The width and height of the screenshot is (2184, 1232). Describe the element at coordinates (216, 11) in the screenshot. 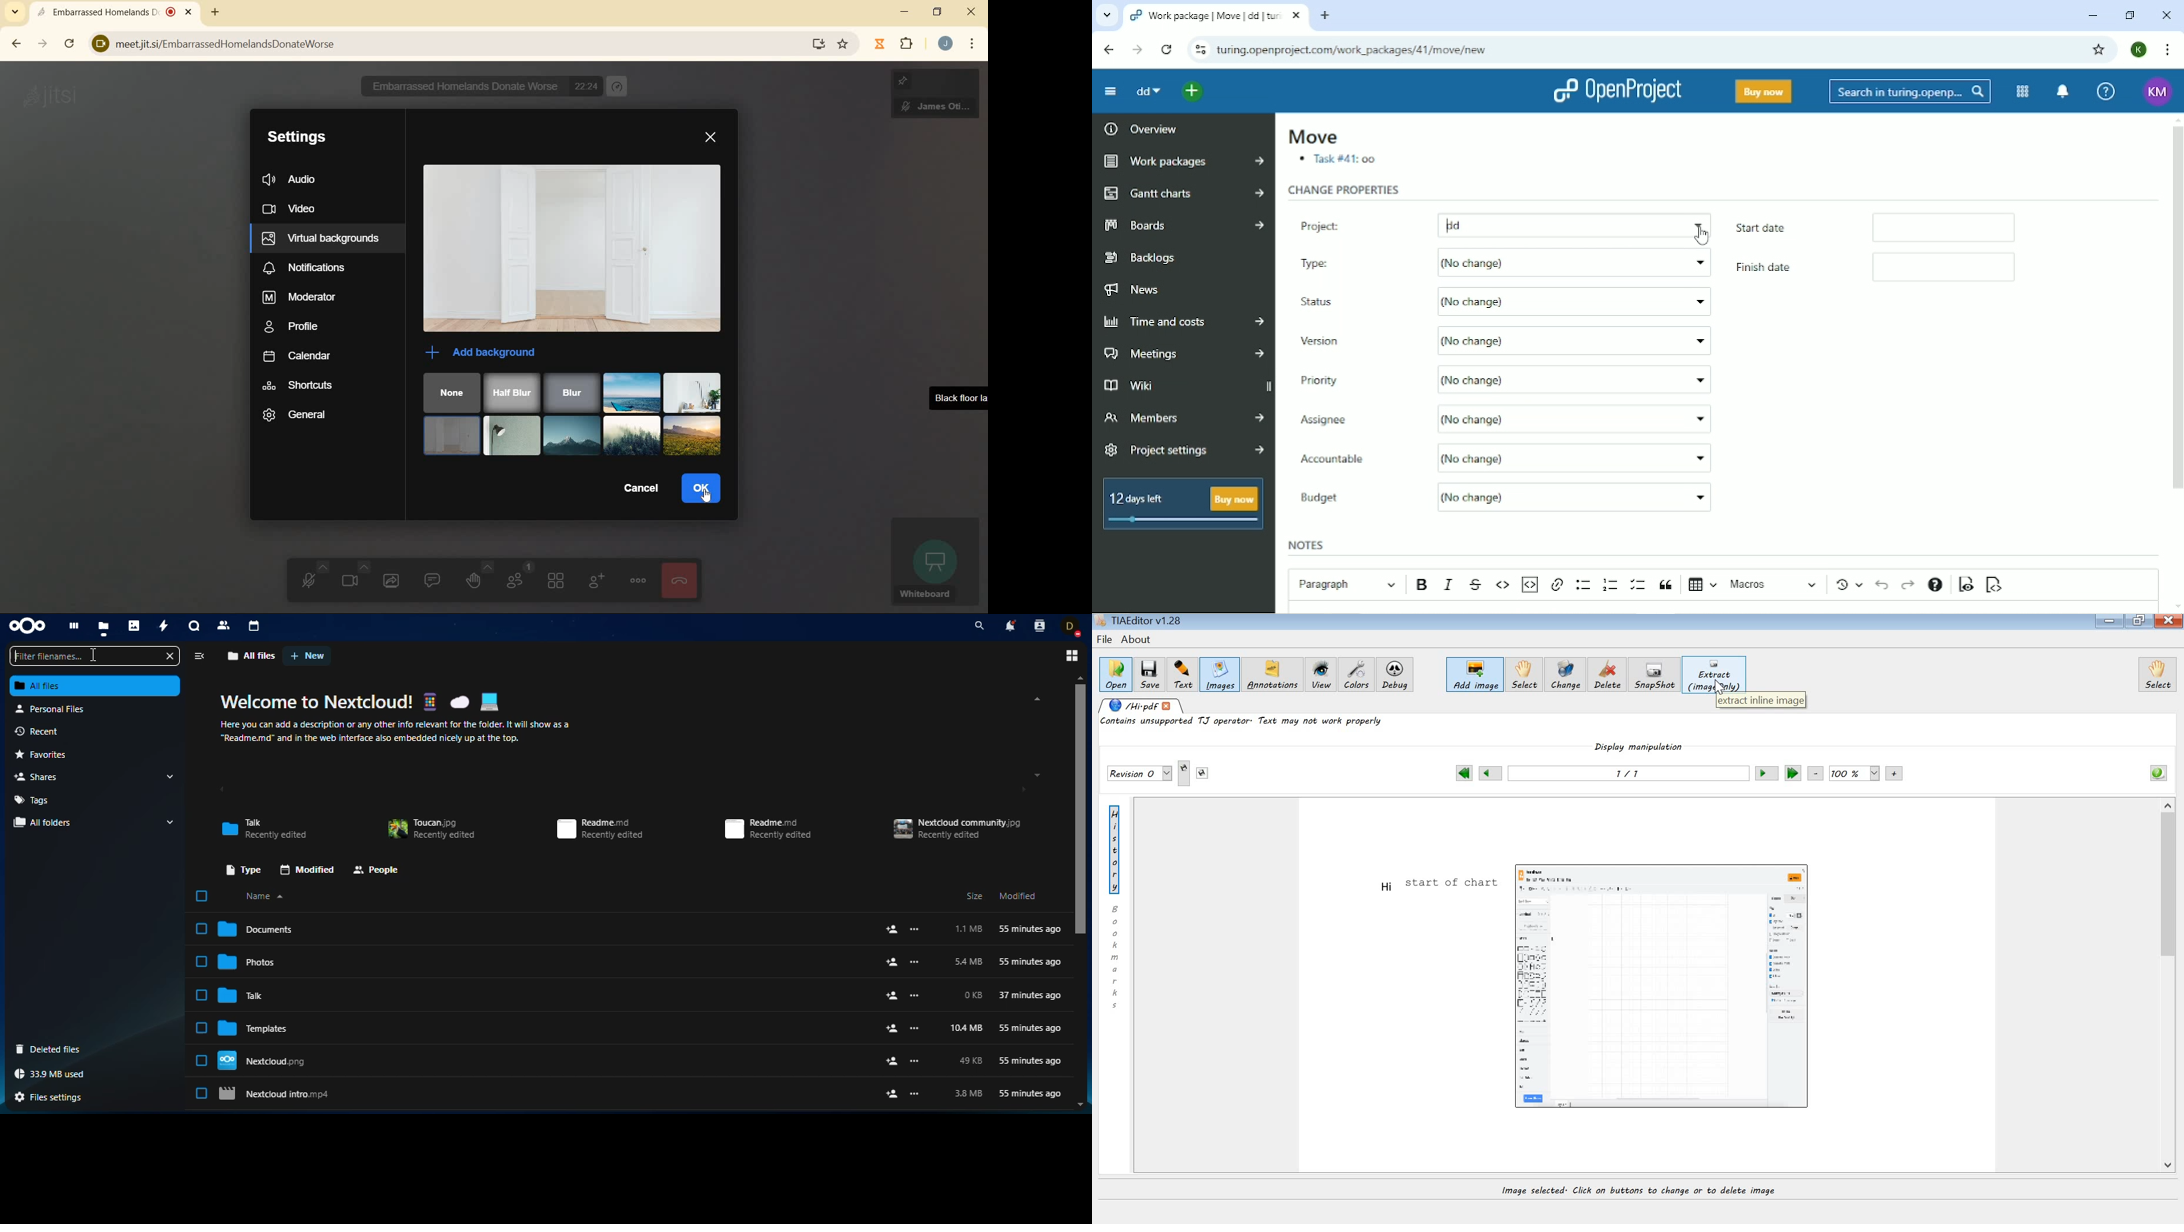

I see `new tab` at that location.